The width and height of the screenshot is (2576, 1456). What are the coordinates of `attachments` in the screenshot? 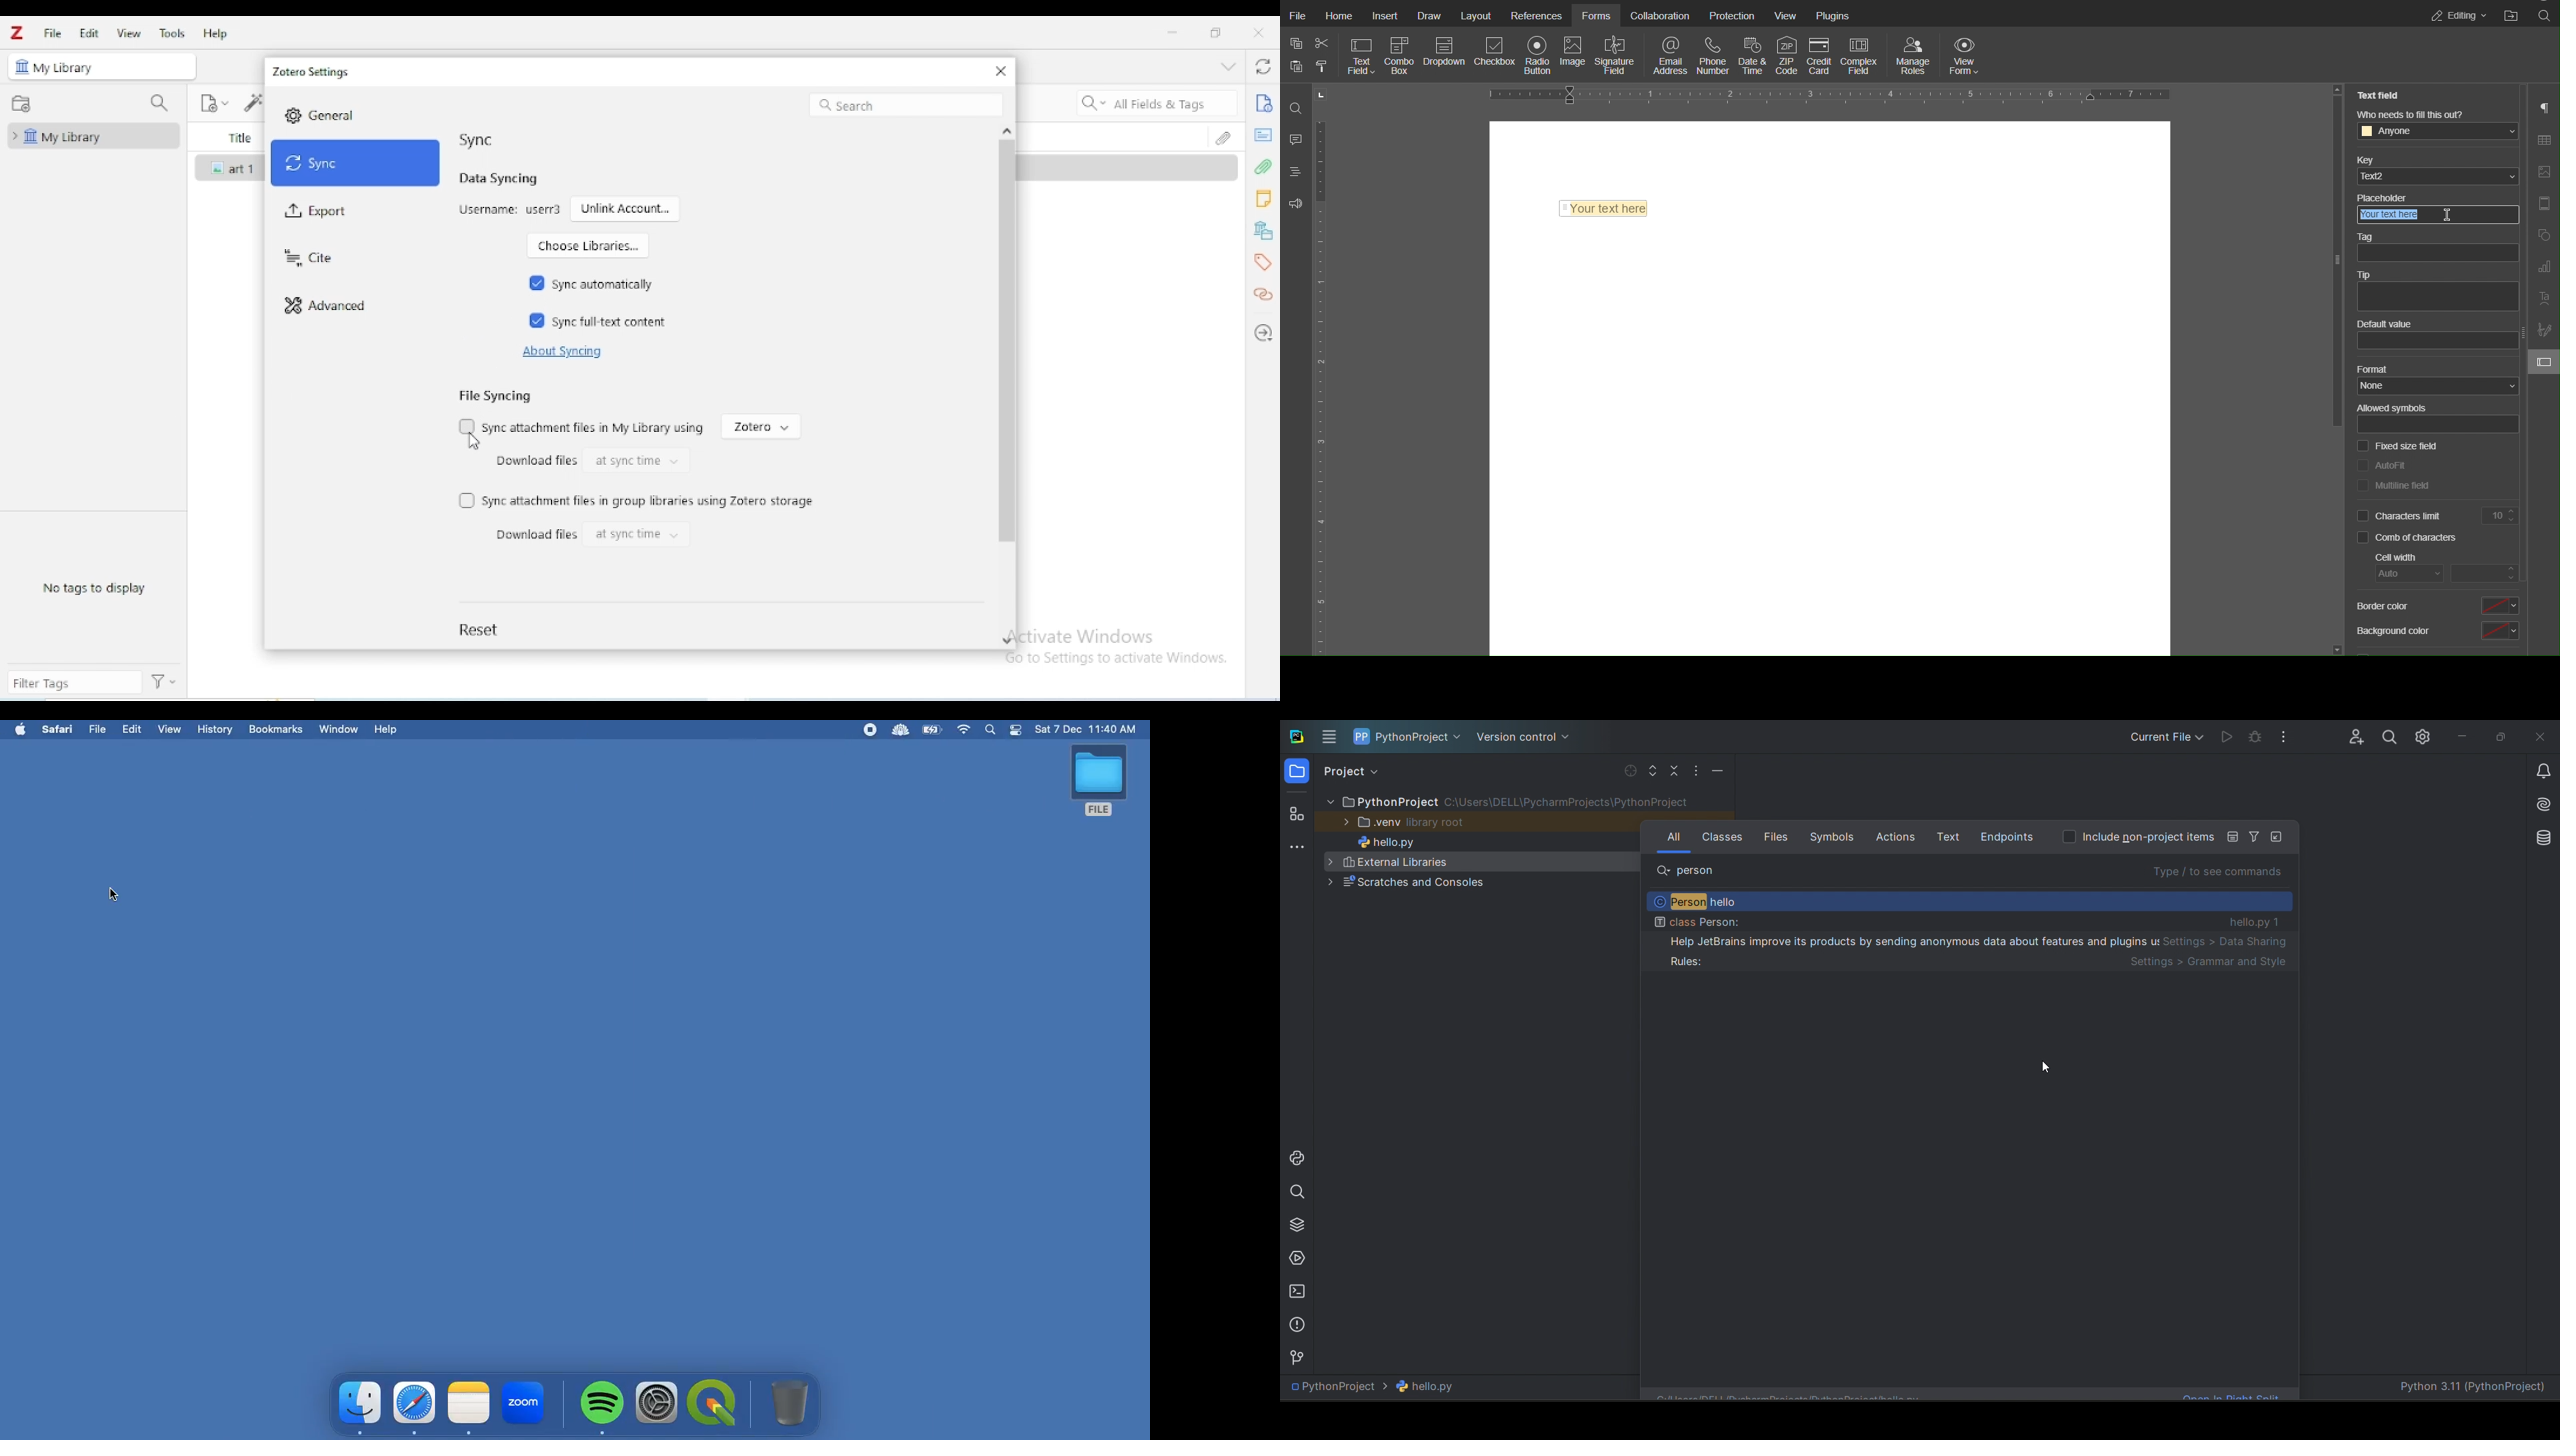 It's located at (1264, 167).